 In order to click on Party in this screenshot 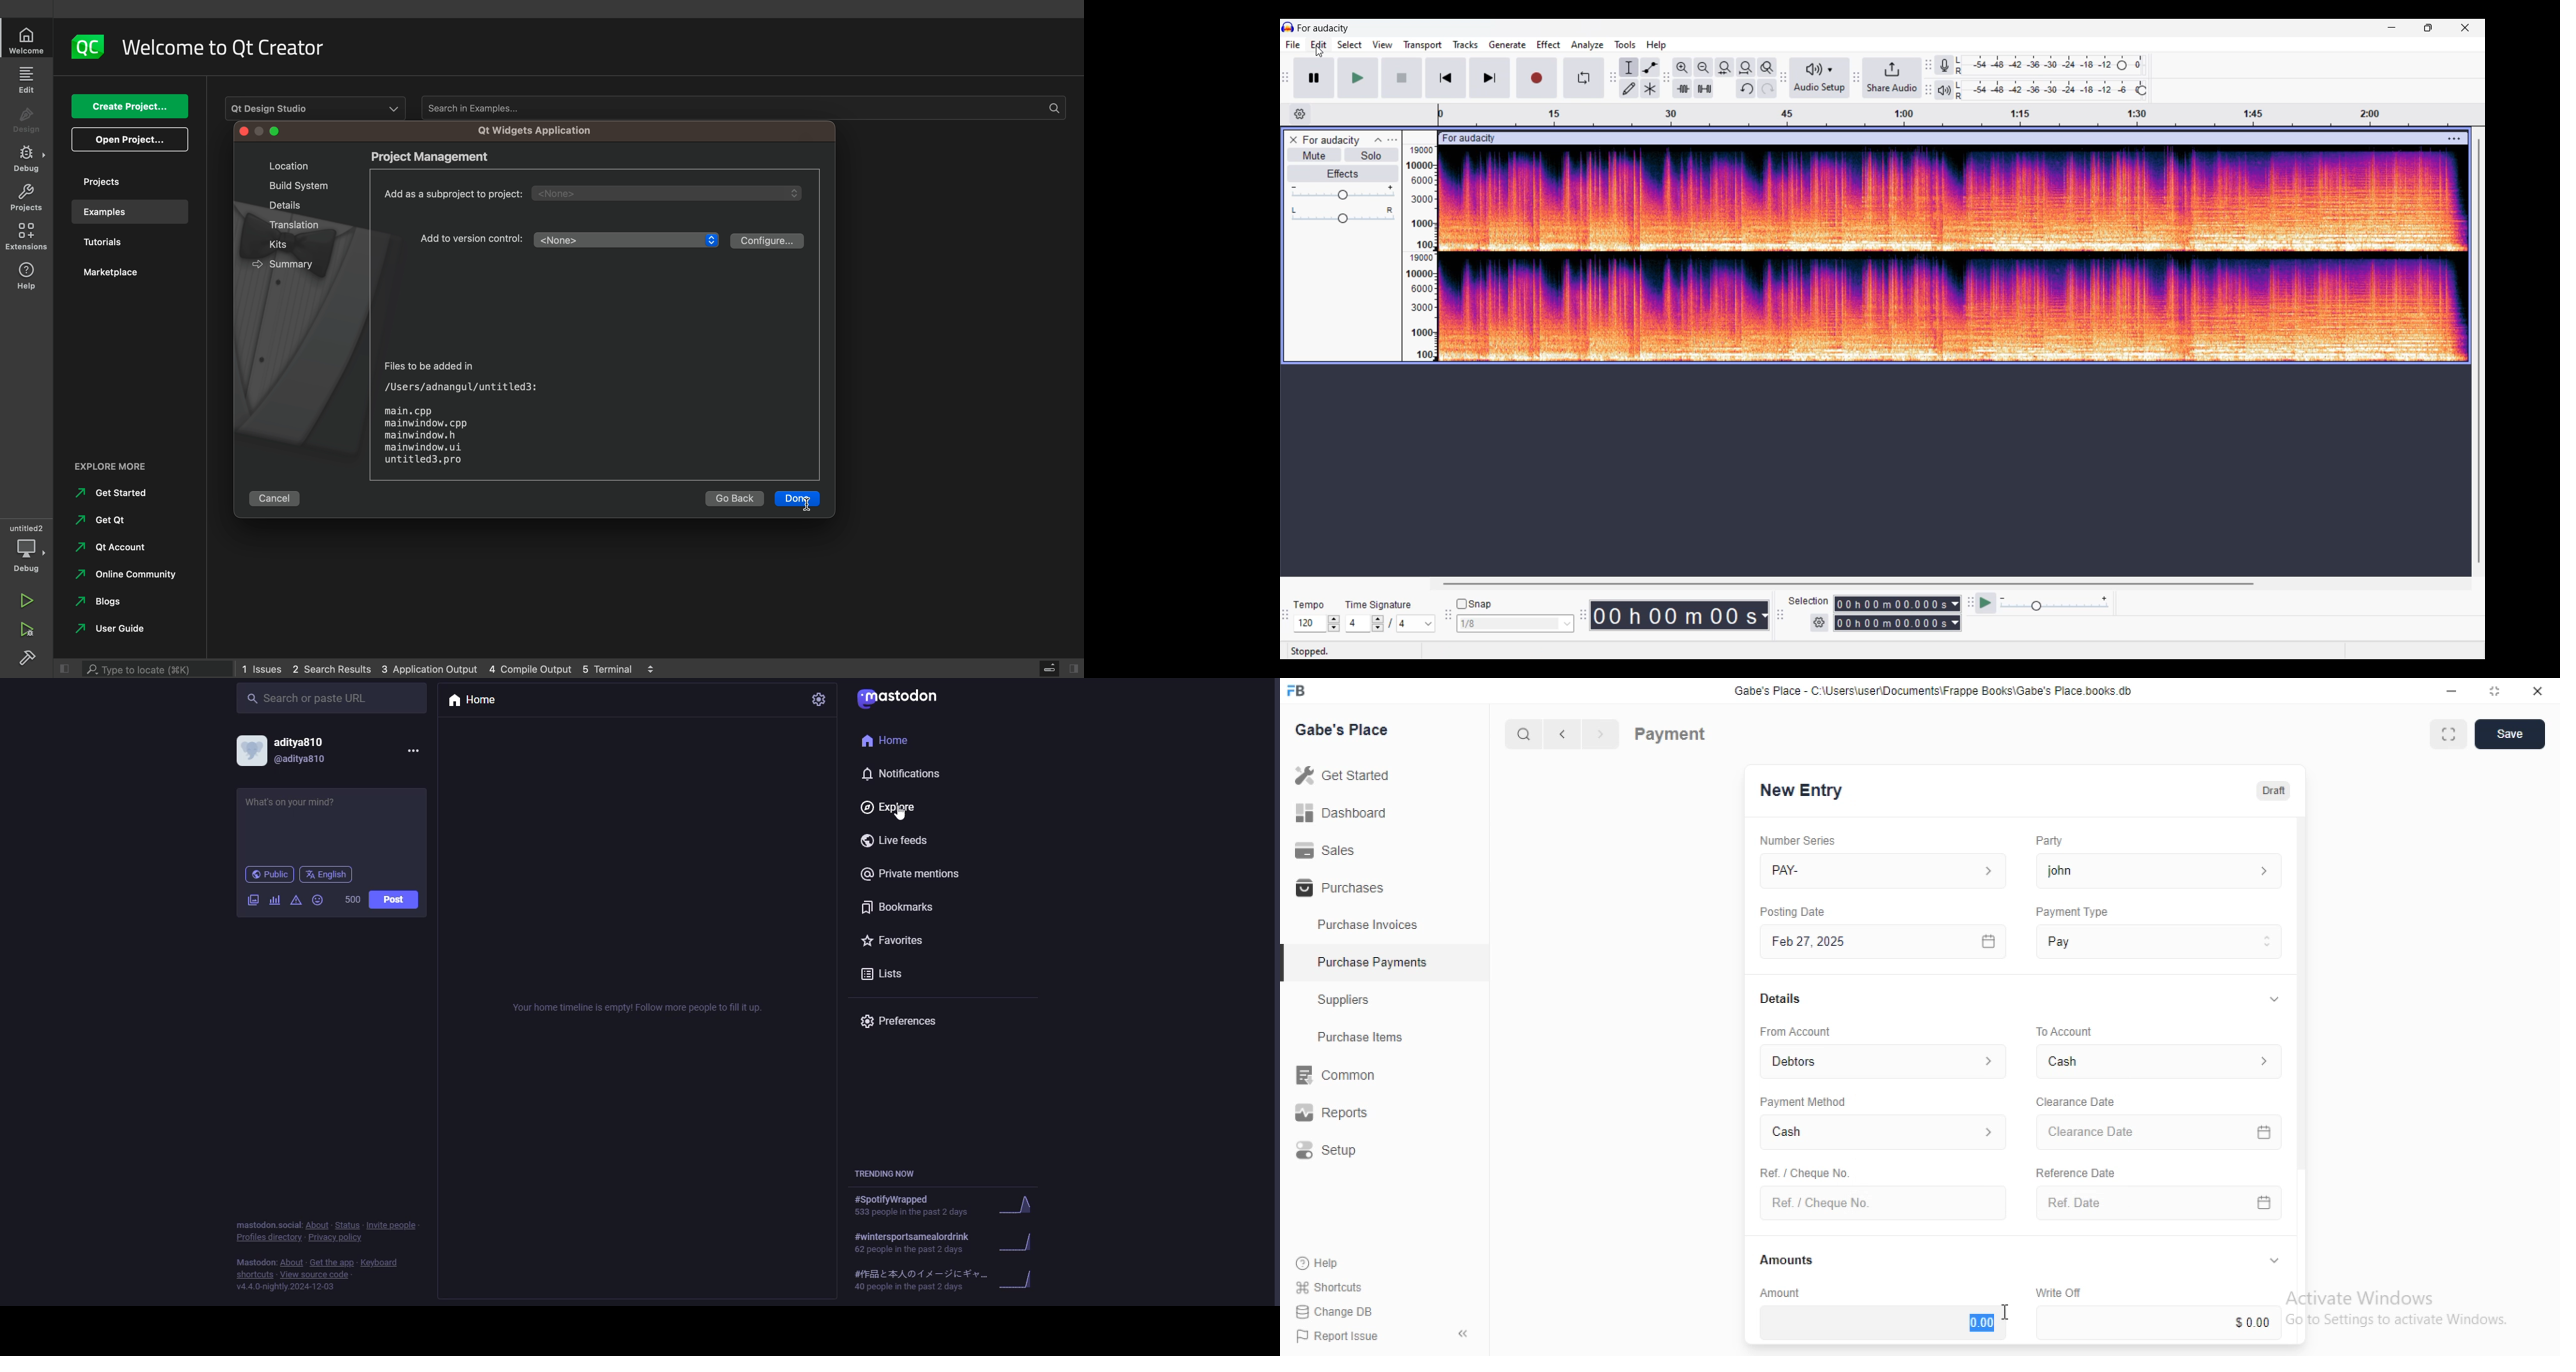, I will do `click(2047, 841)`.